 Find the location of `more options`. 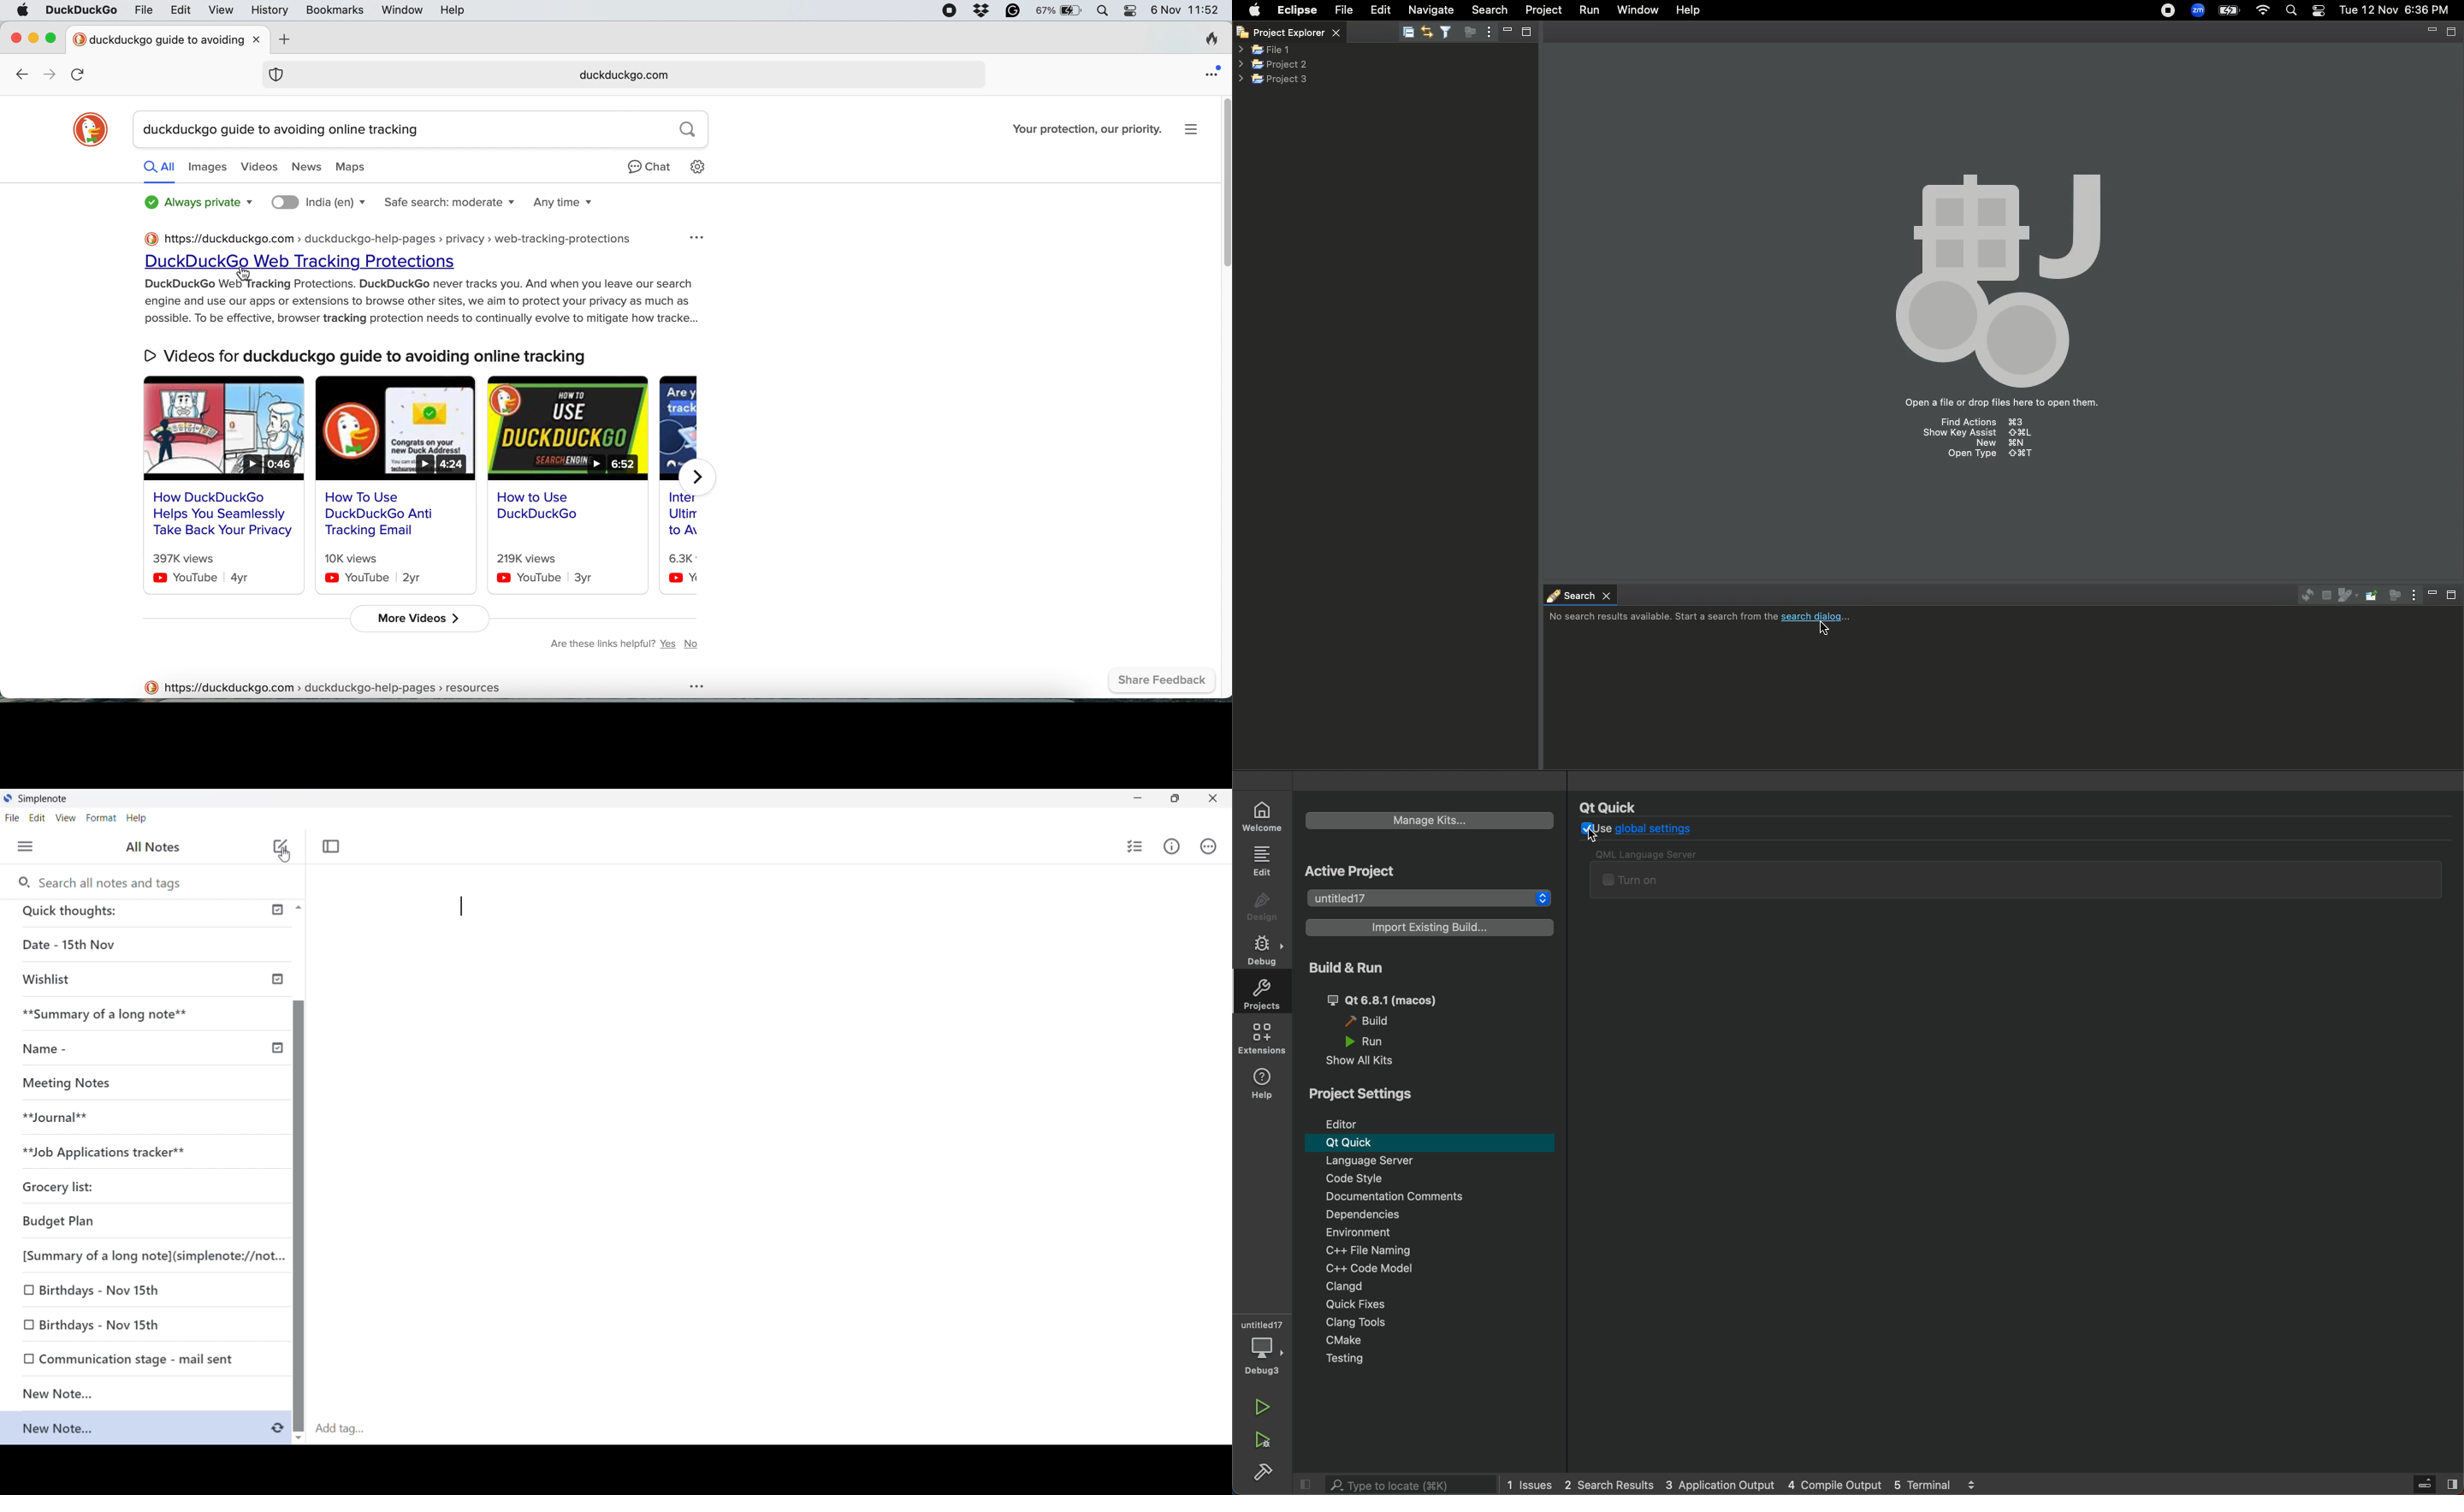

more options is located at coordinates (1187, 129).